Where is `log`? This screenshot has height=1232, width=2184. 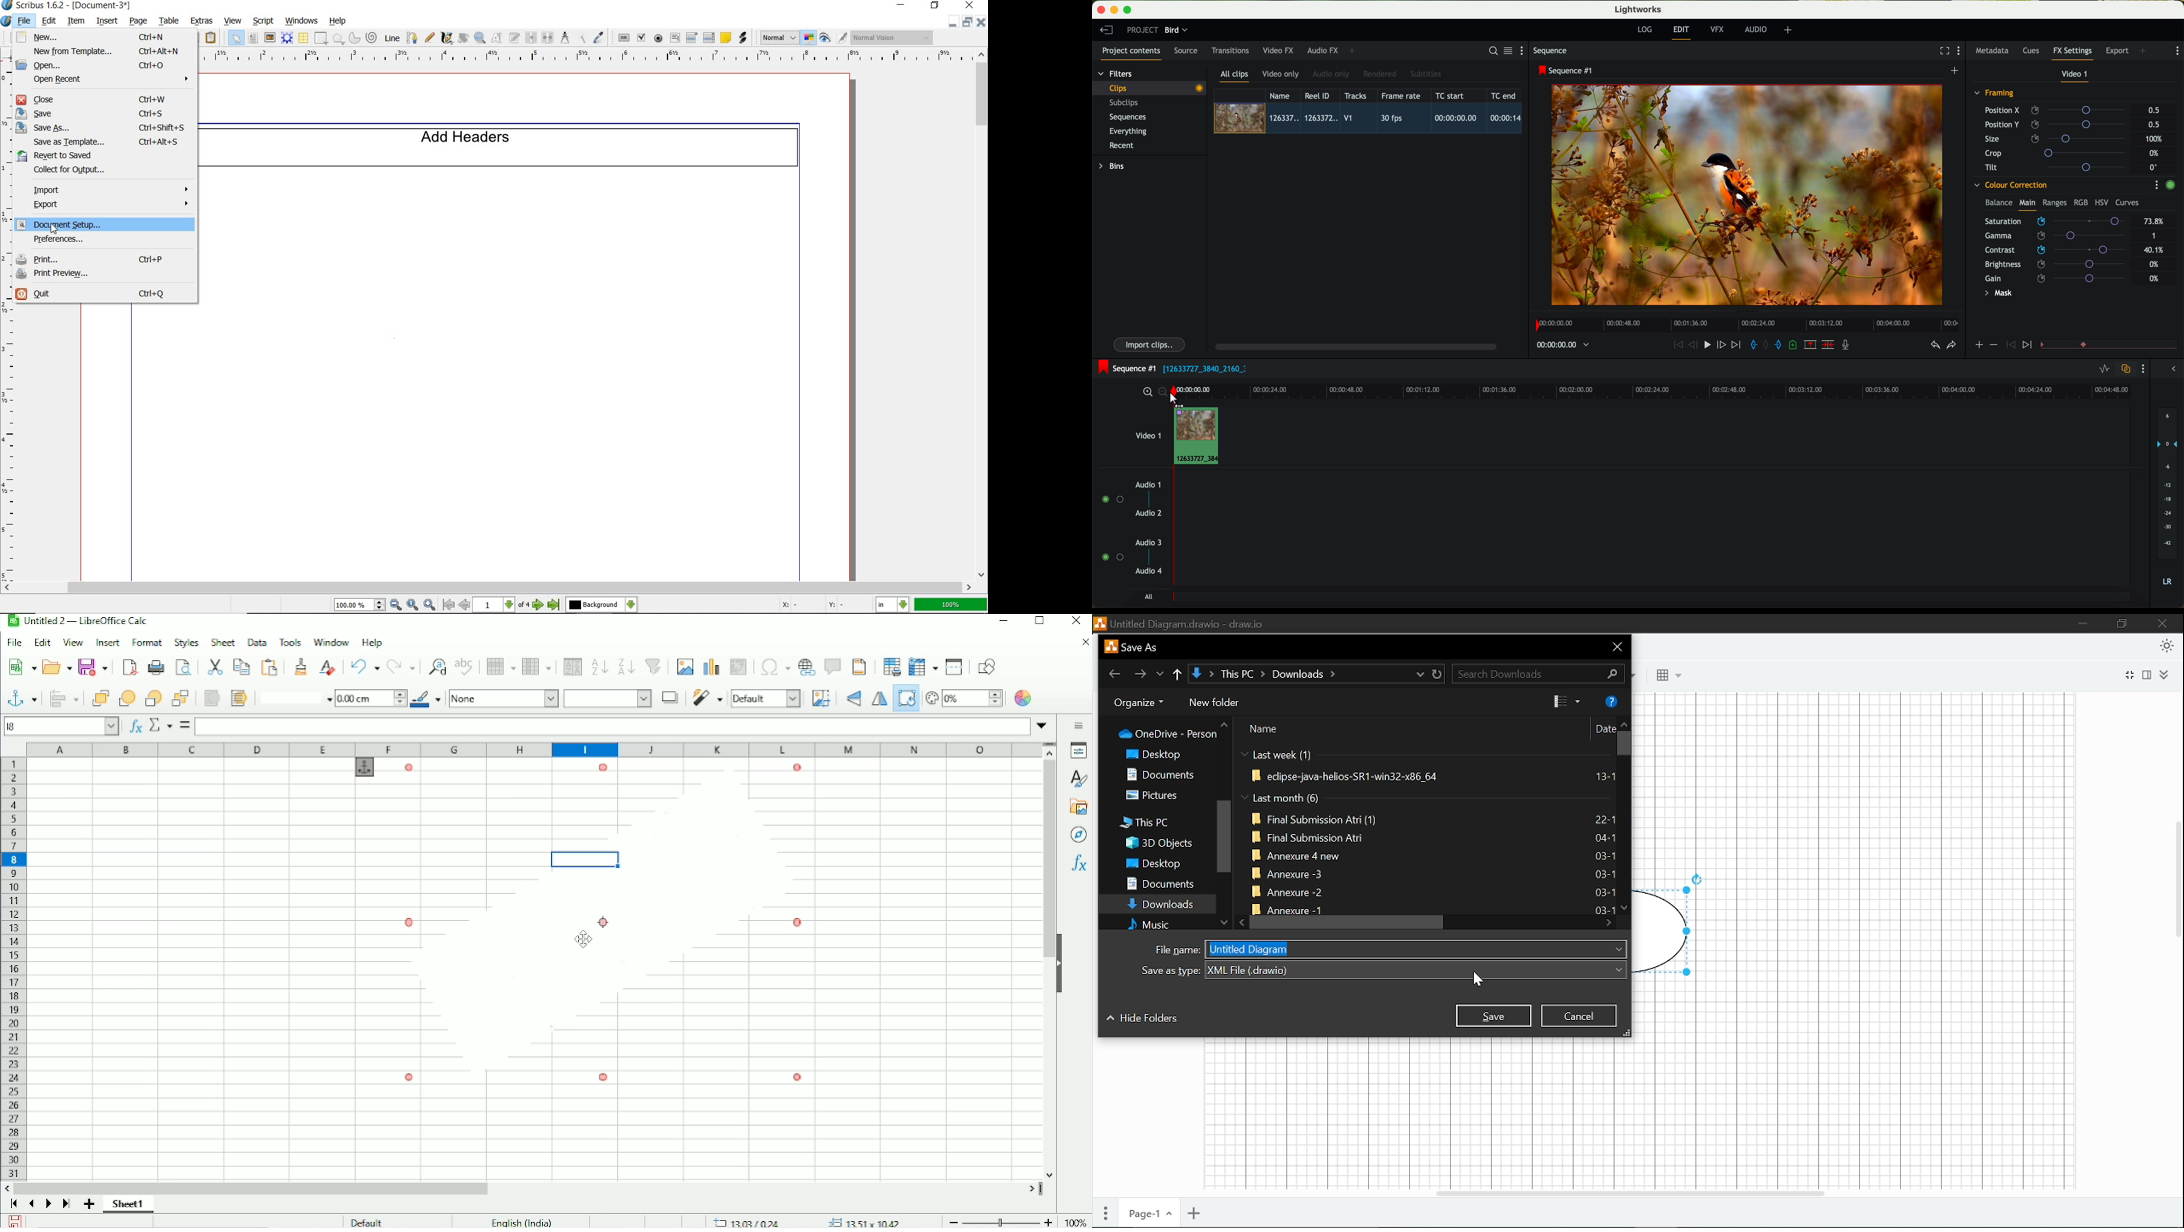
log is located at coordinates (1644, 30).